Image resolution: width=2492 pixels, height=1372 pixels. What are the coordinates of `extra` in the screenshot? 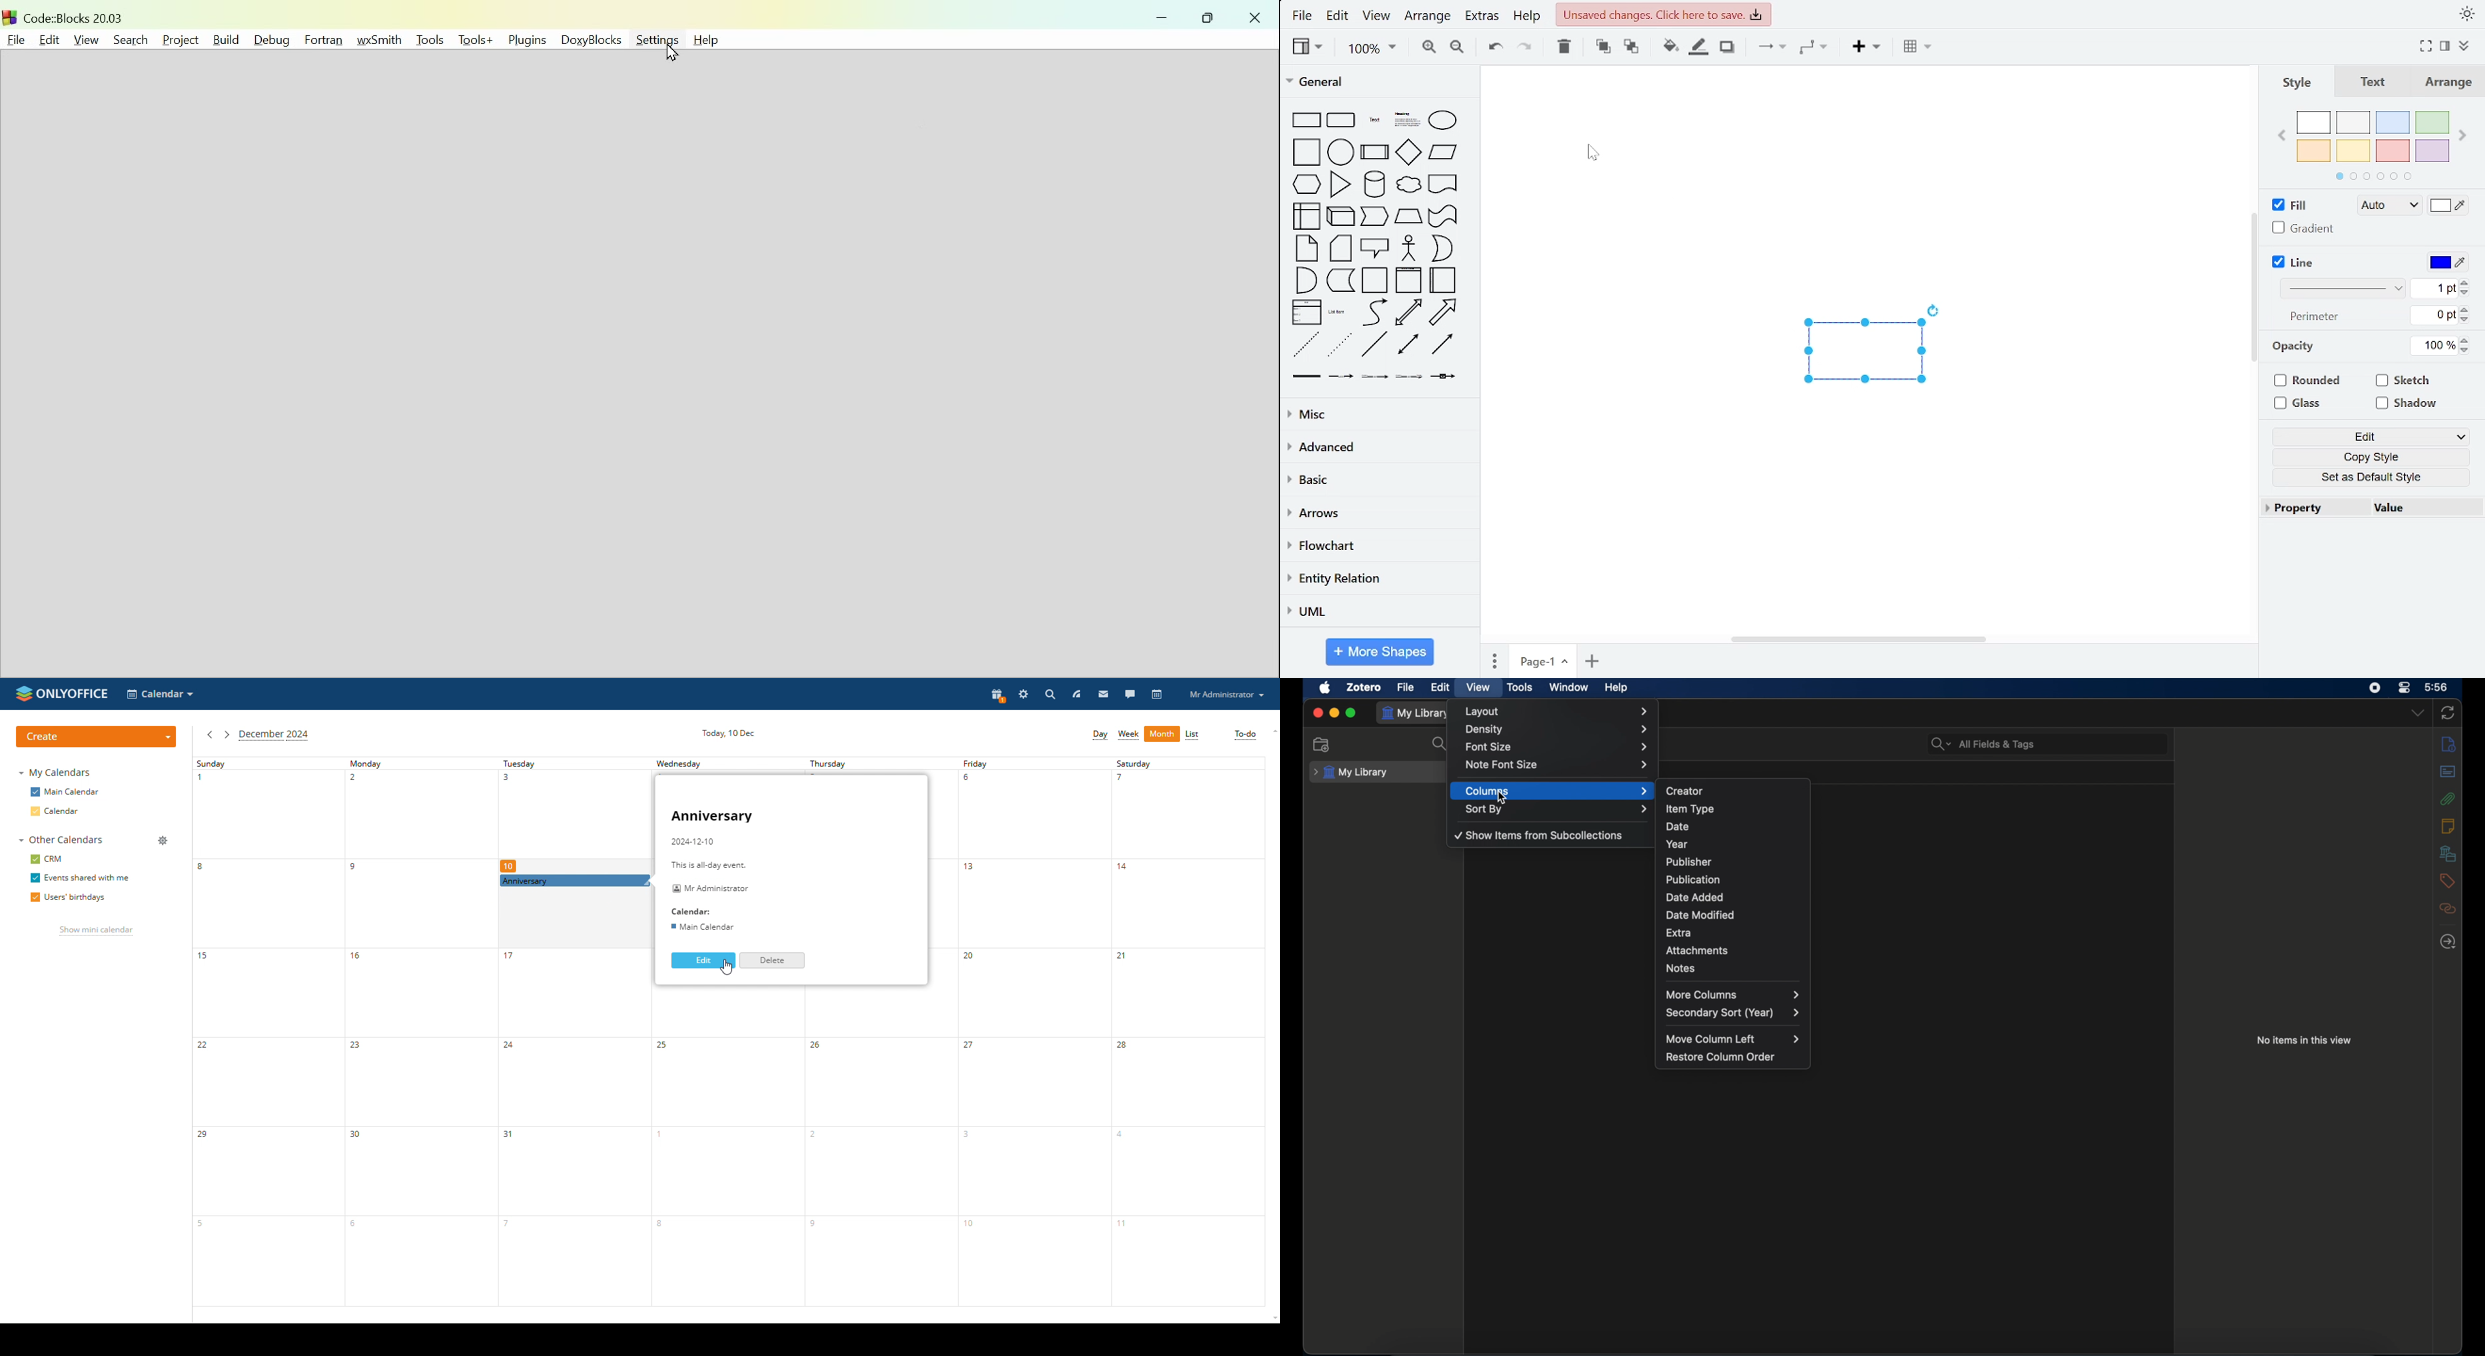 It's located at (1735, 932).